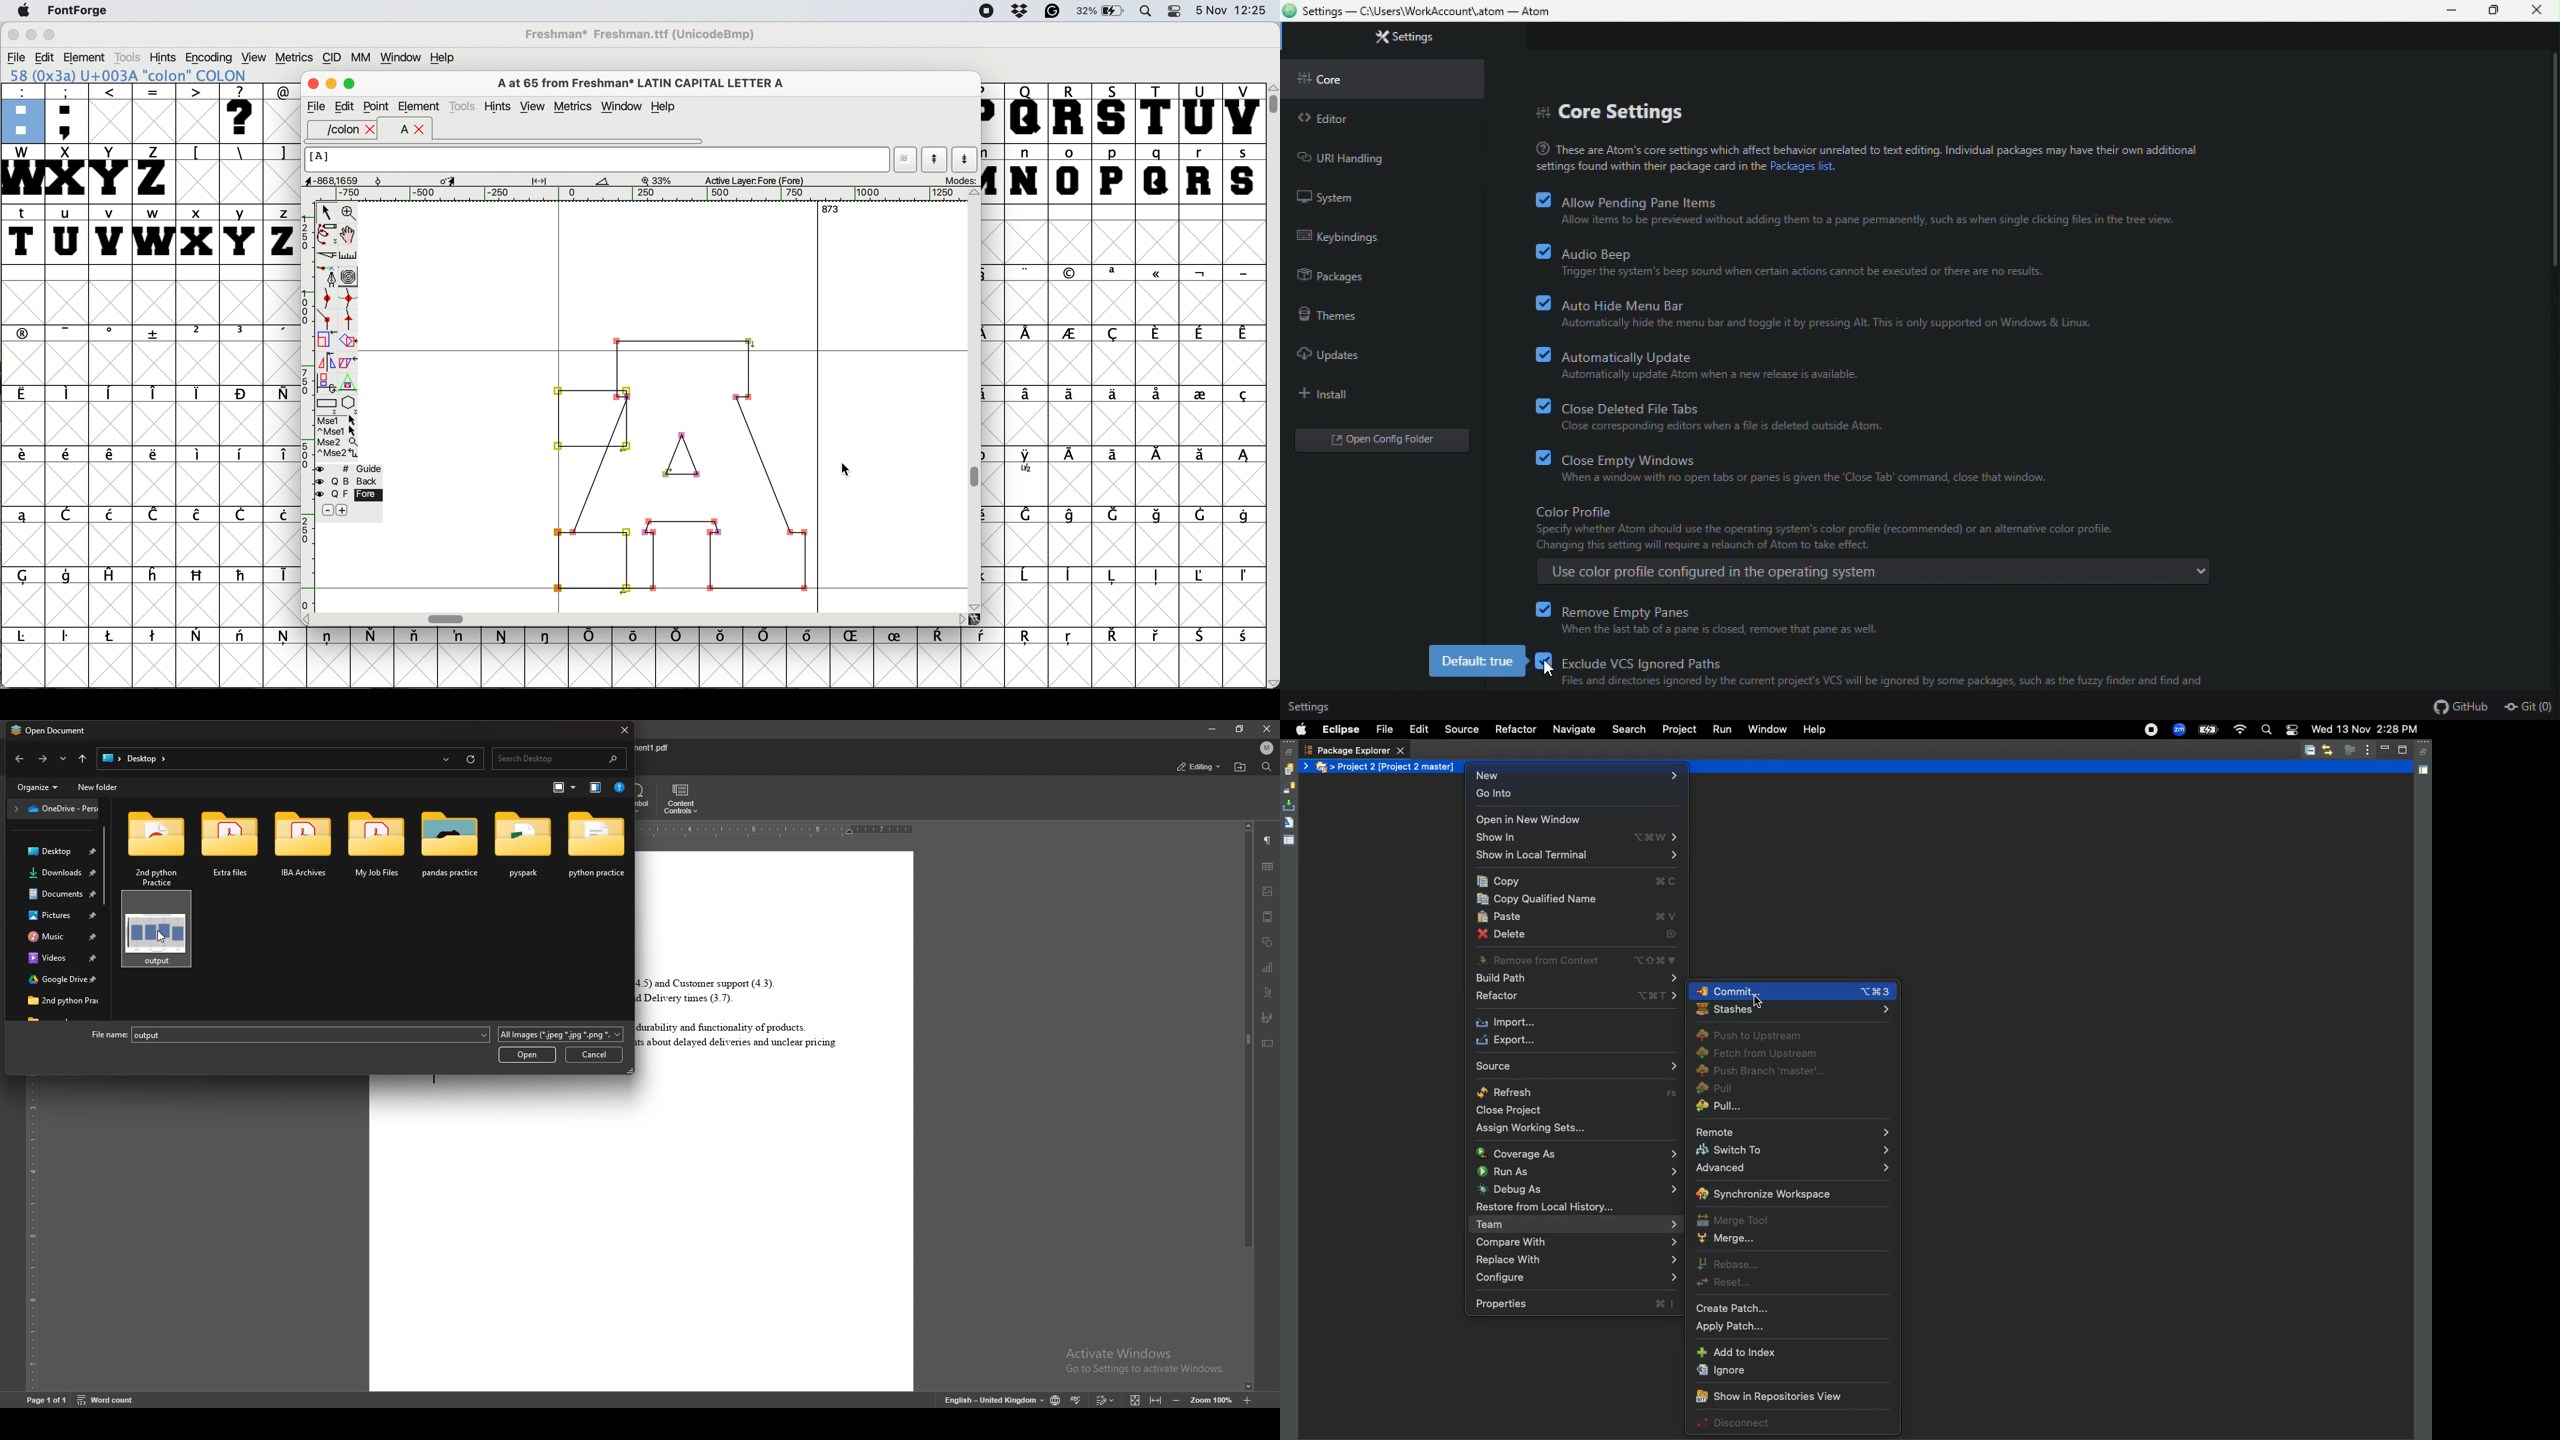 This screenshot has width=2576, height=1456. Describe the element at coordinates (1374, 354) in the screenshot. I see `Updates` at that location.